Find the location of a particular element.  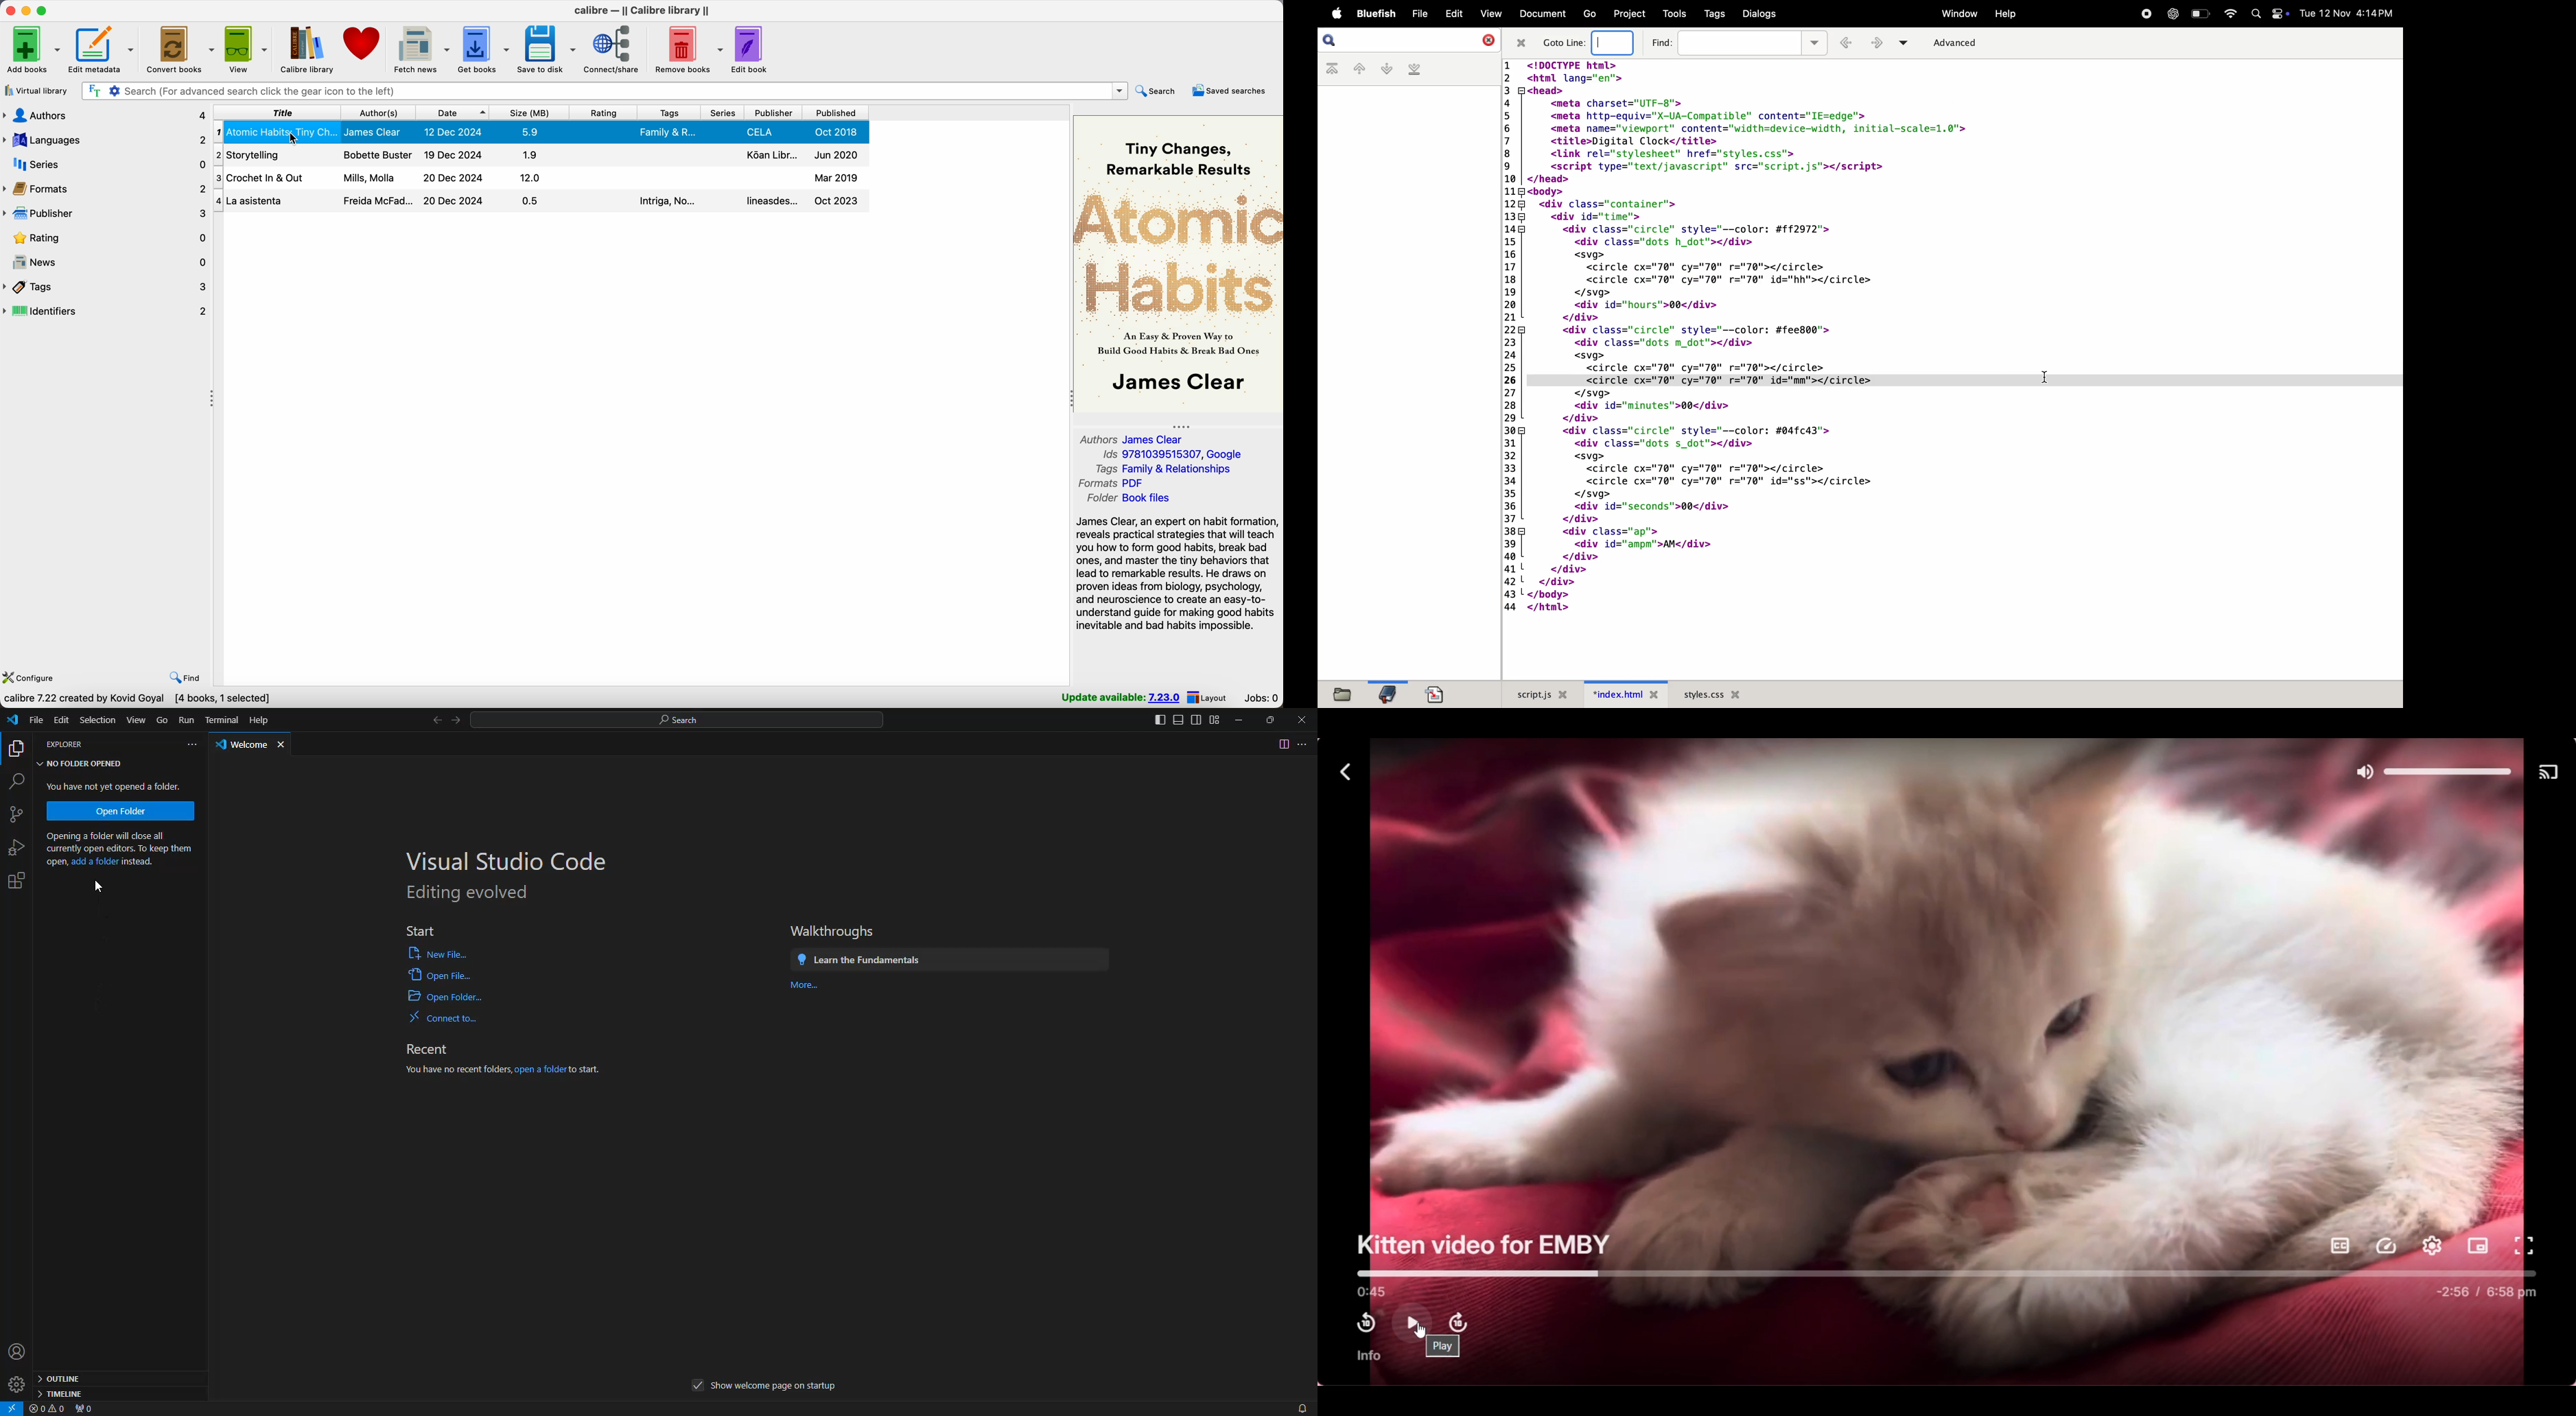

no ports forwarded is located at coordinates (87, 1409).